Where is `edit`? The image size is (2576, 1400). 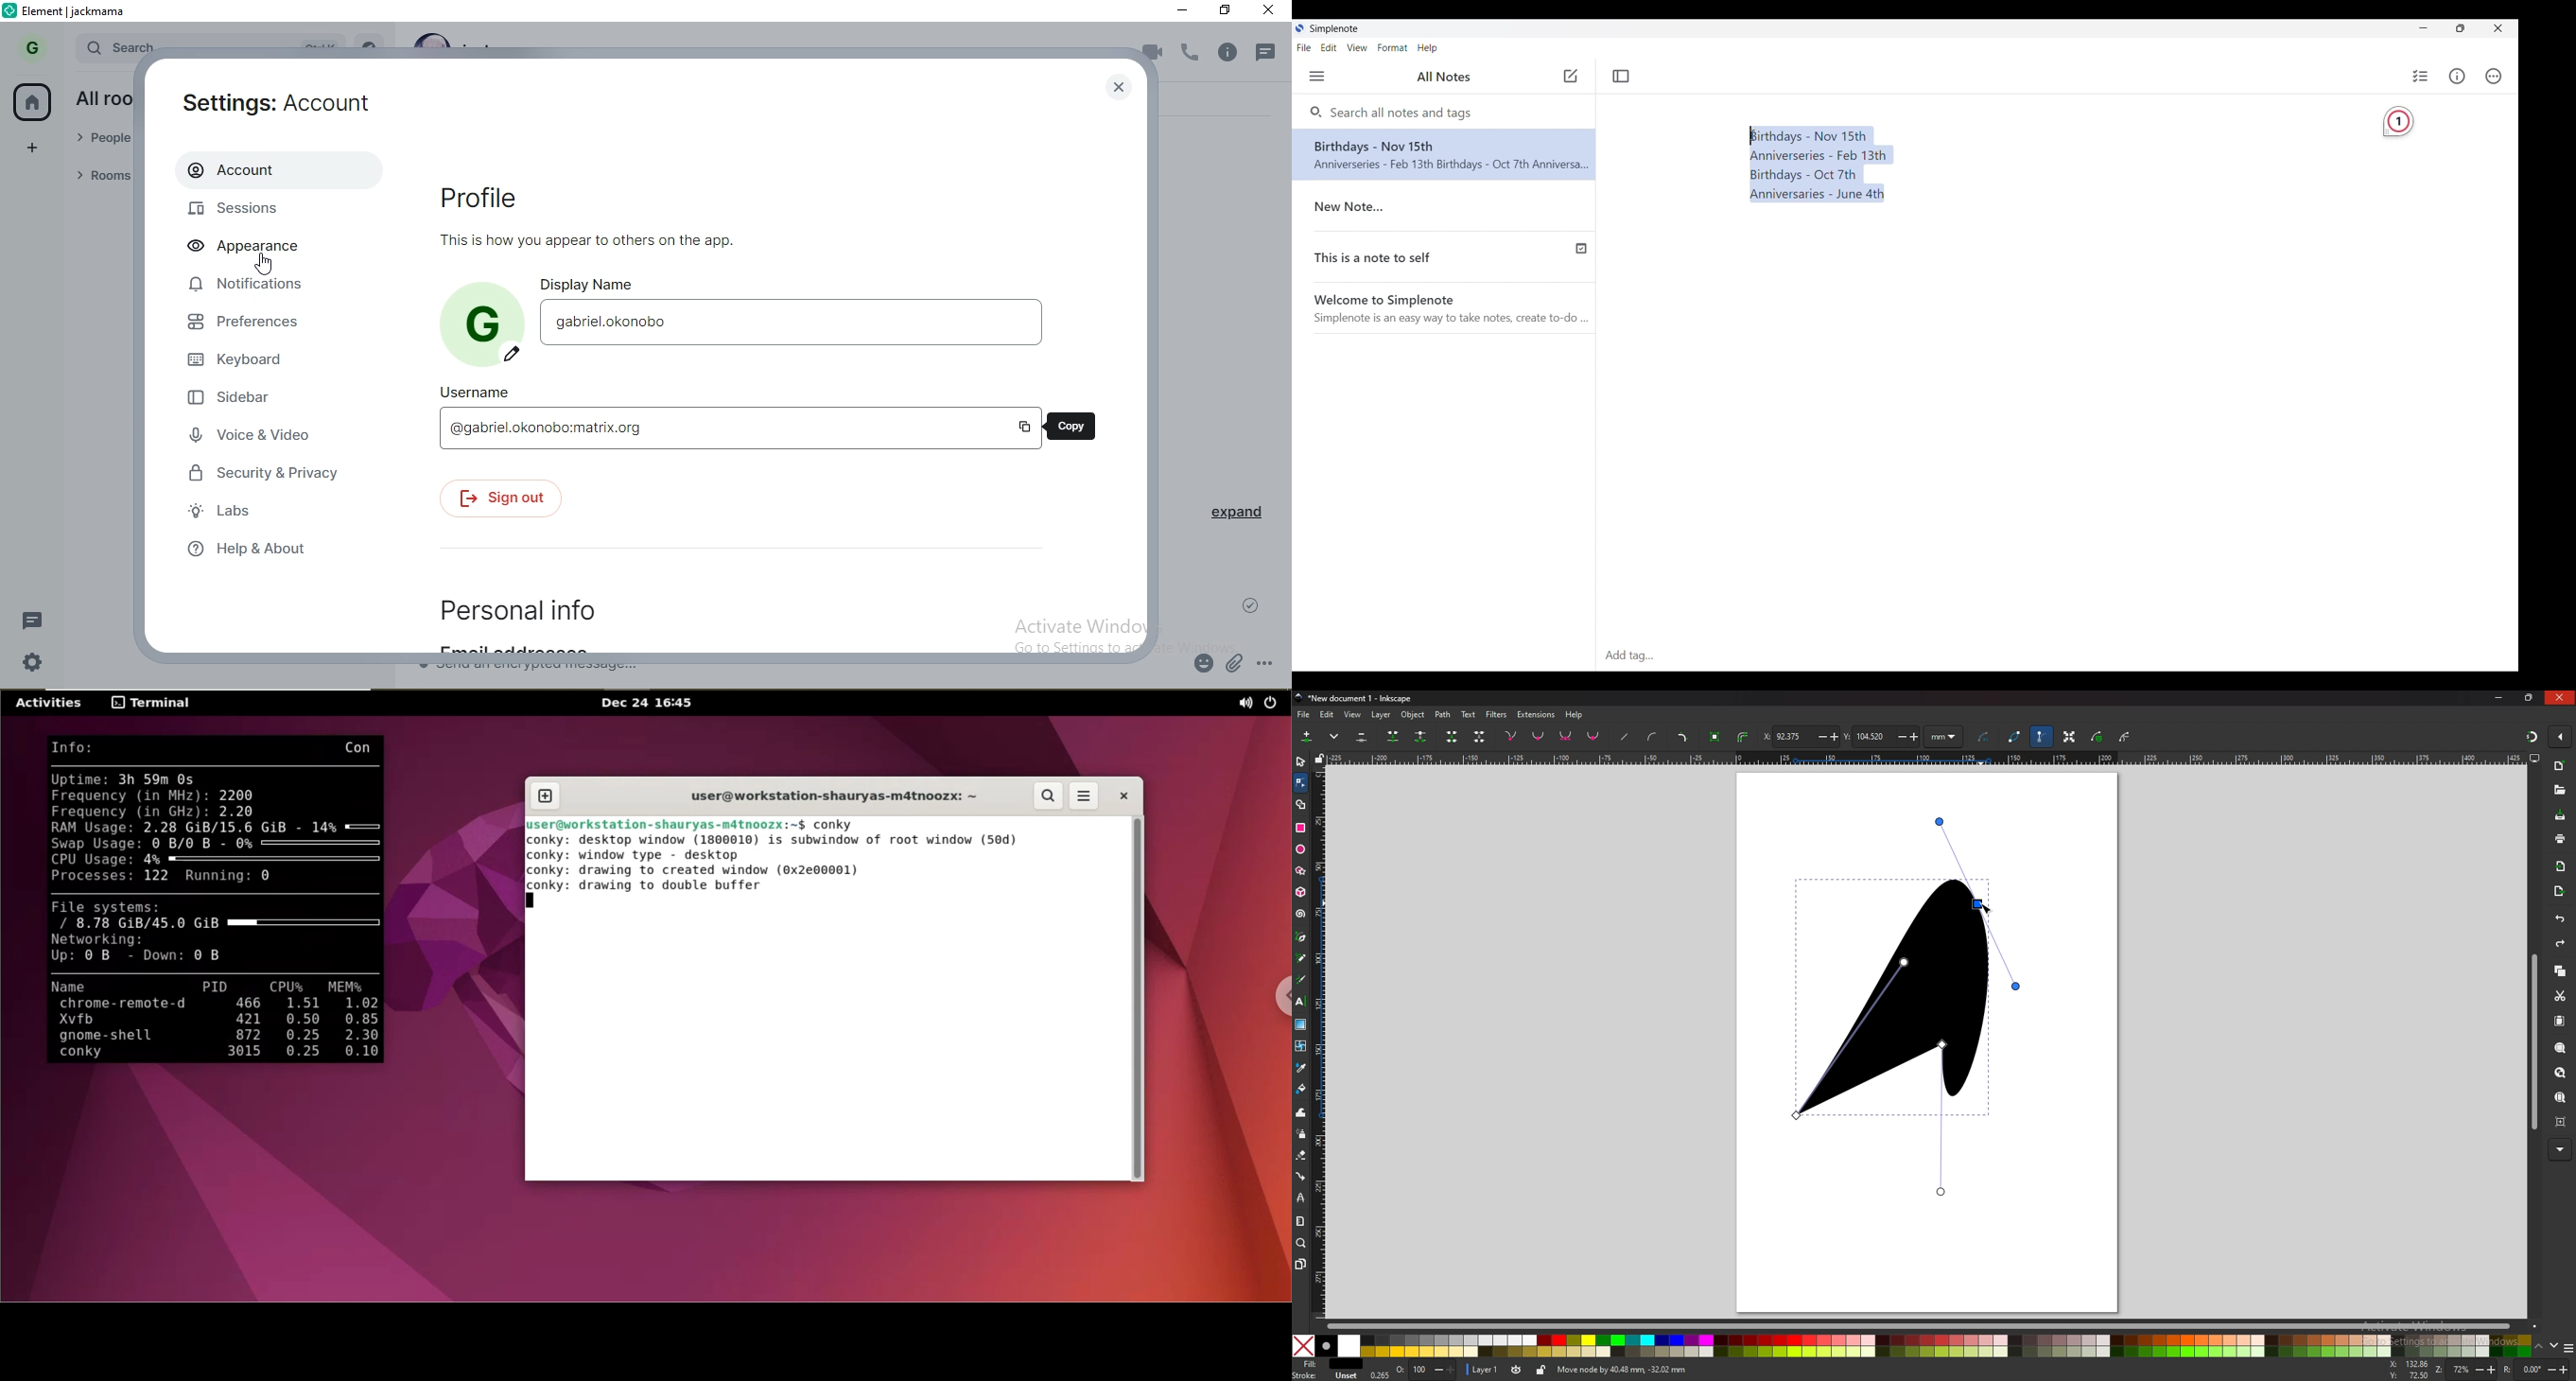
edit is located at coordinates (1328, 715).